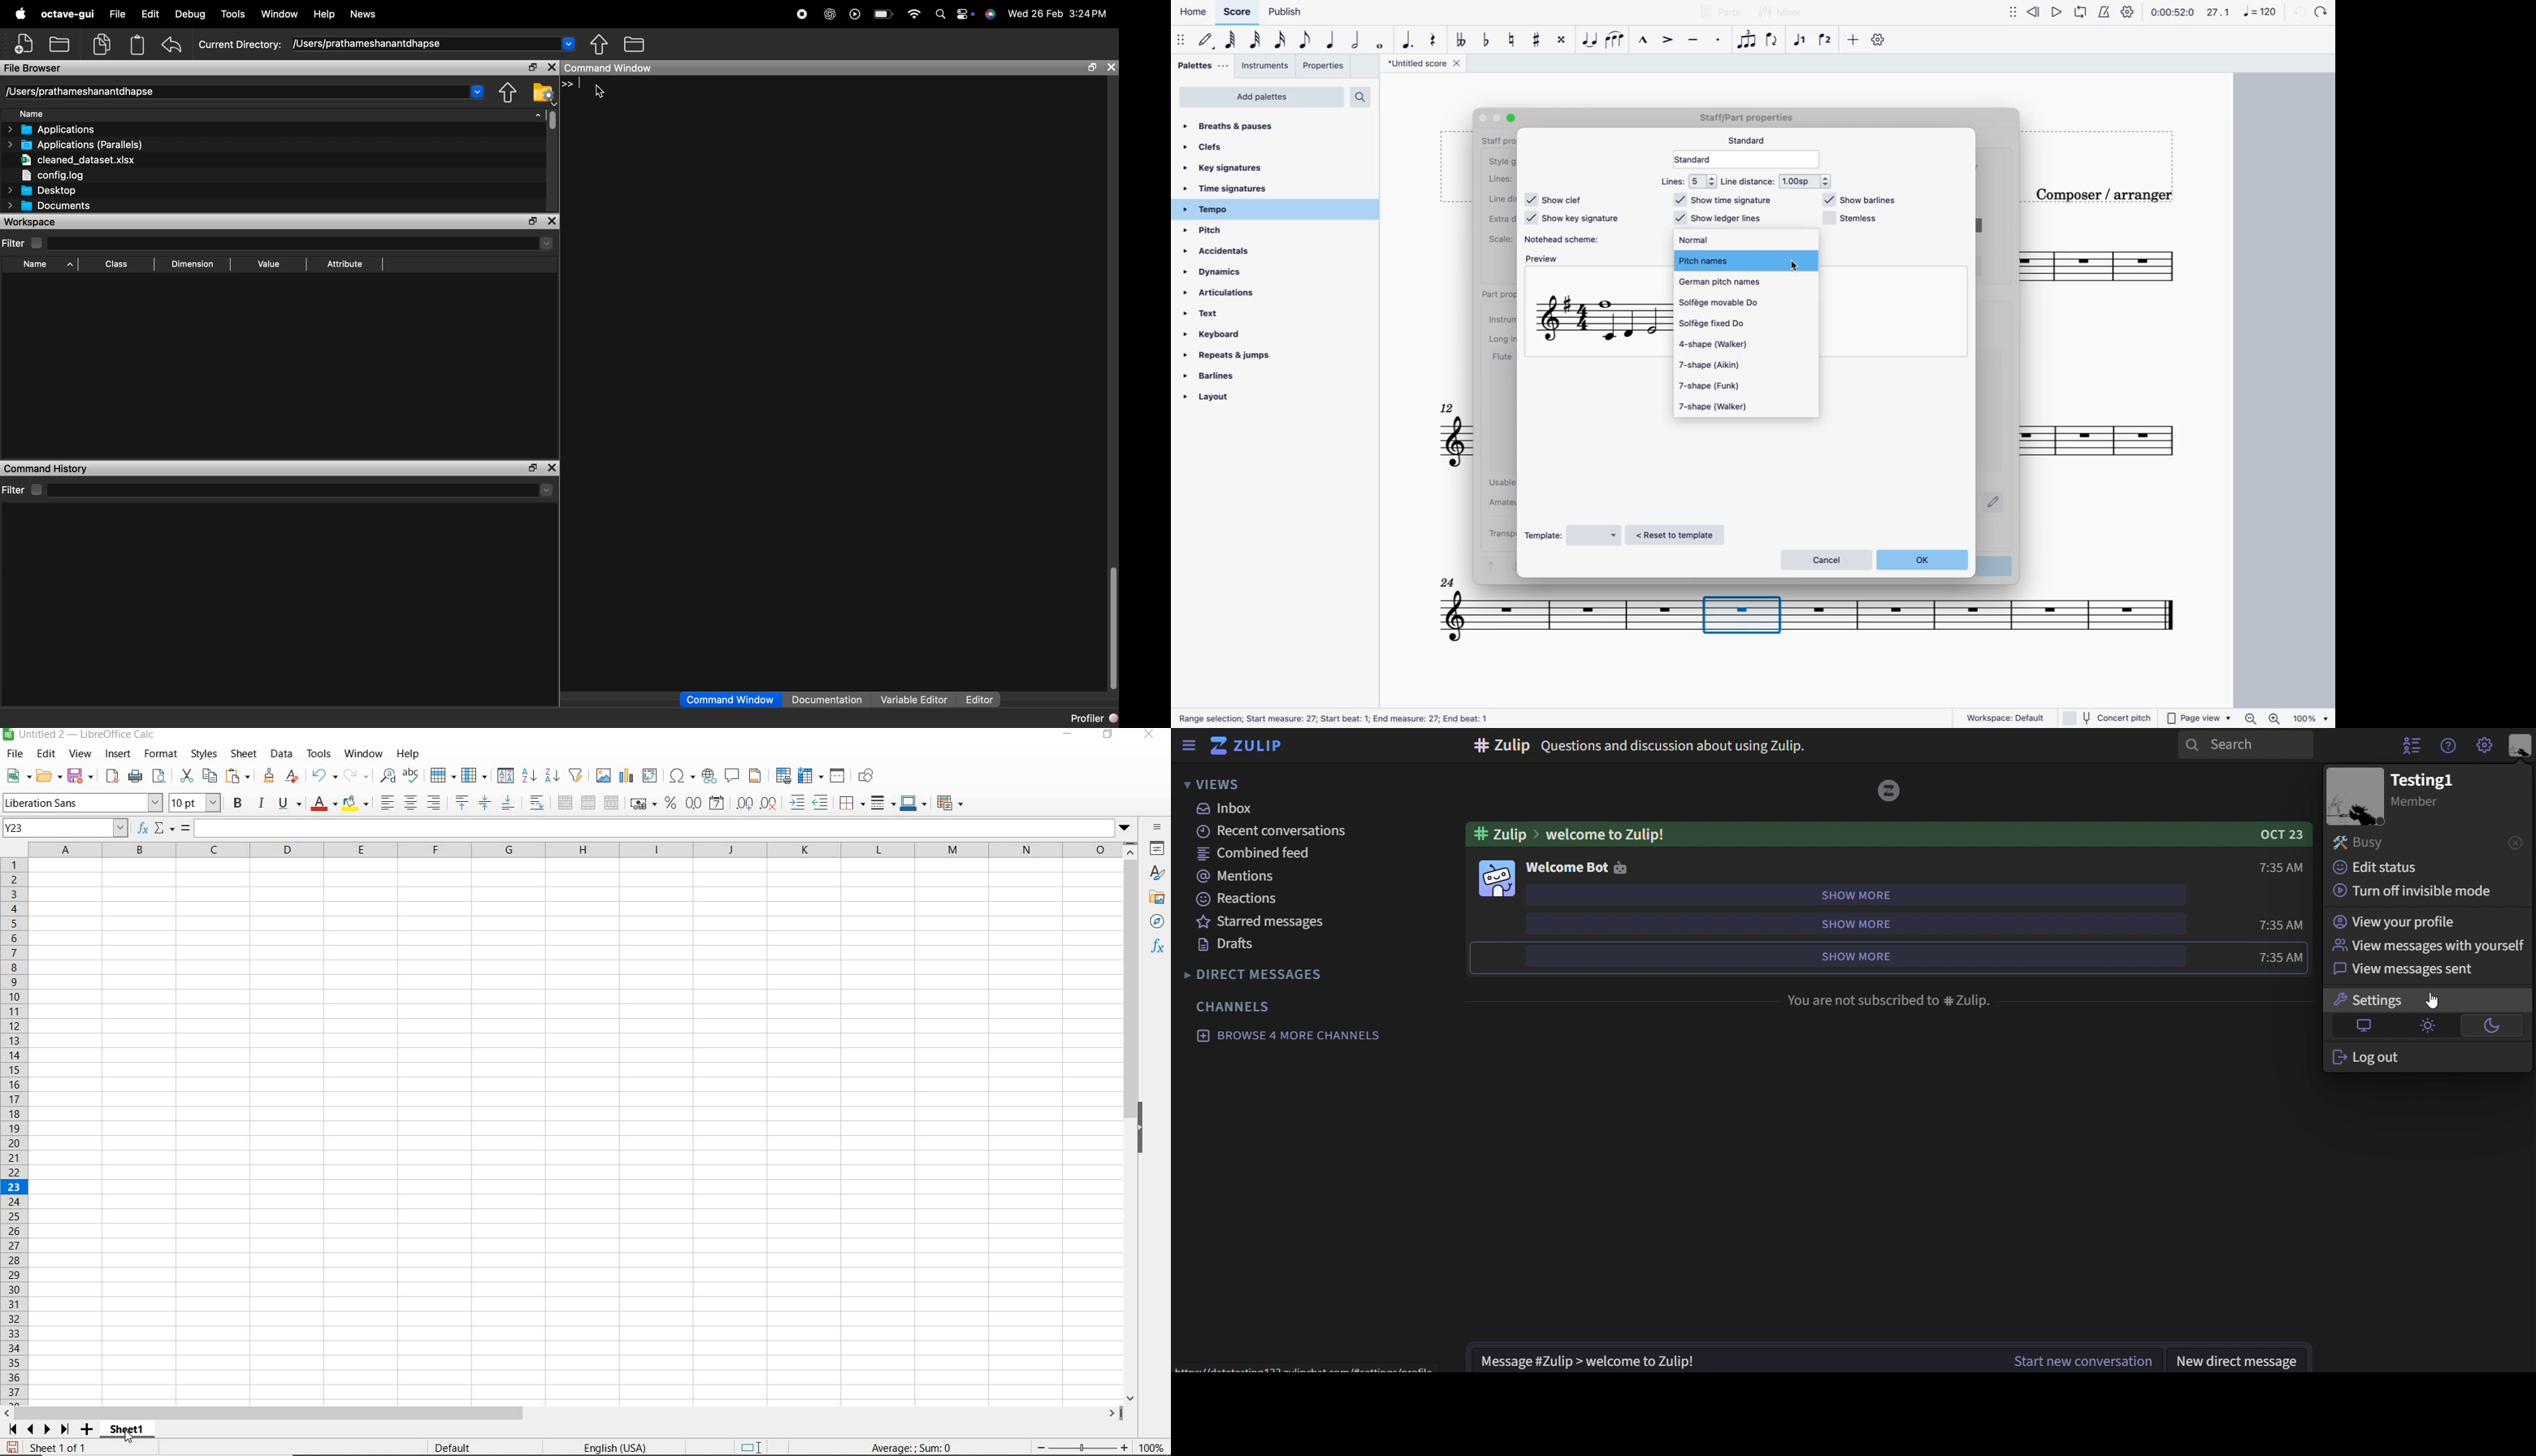 Image resolution: width=2548 pixels, height=1456 pixels. Describe the element at coordinates (822, 804) in the screenshot. I see `DECREASE INDENT` at that location.